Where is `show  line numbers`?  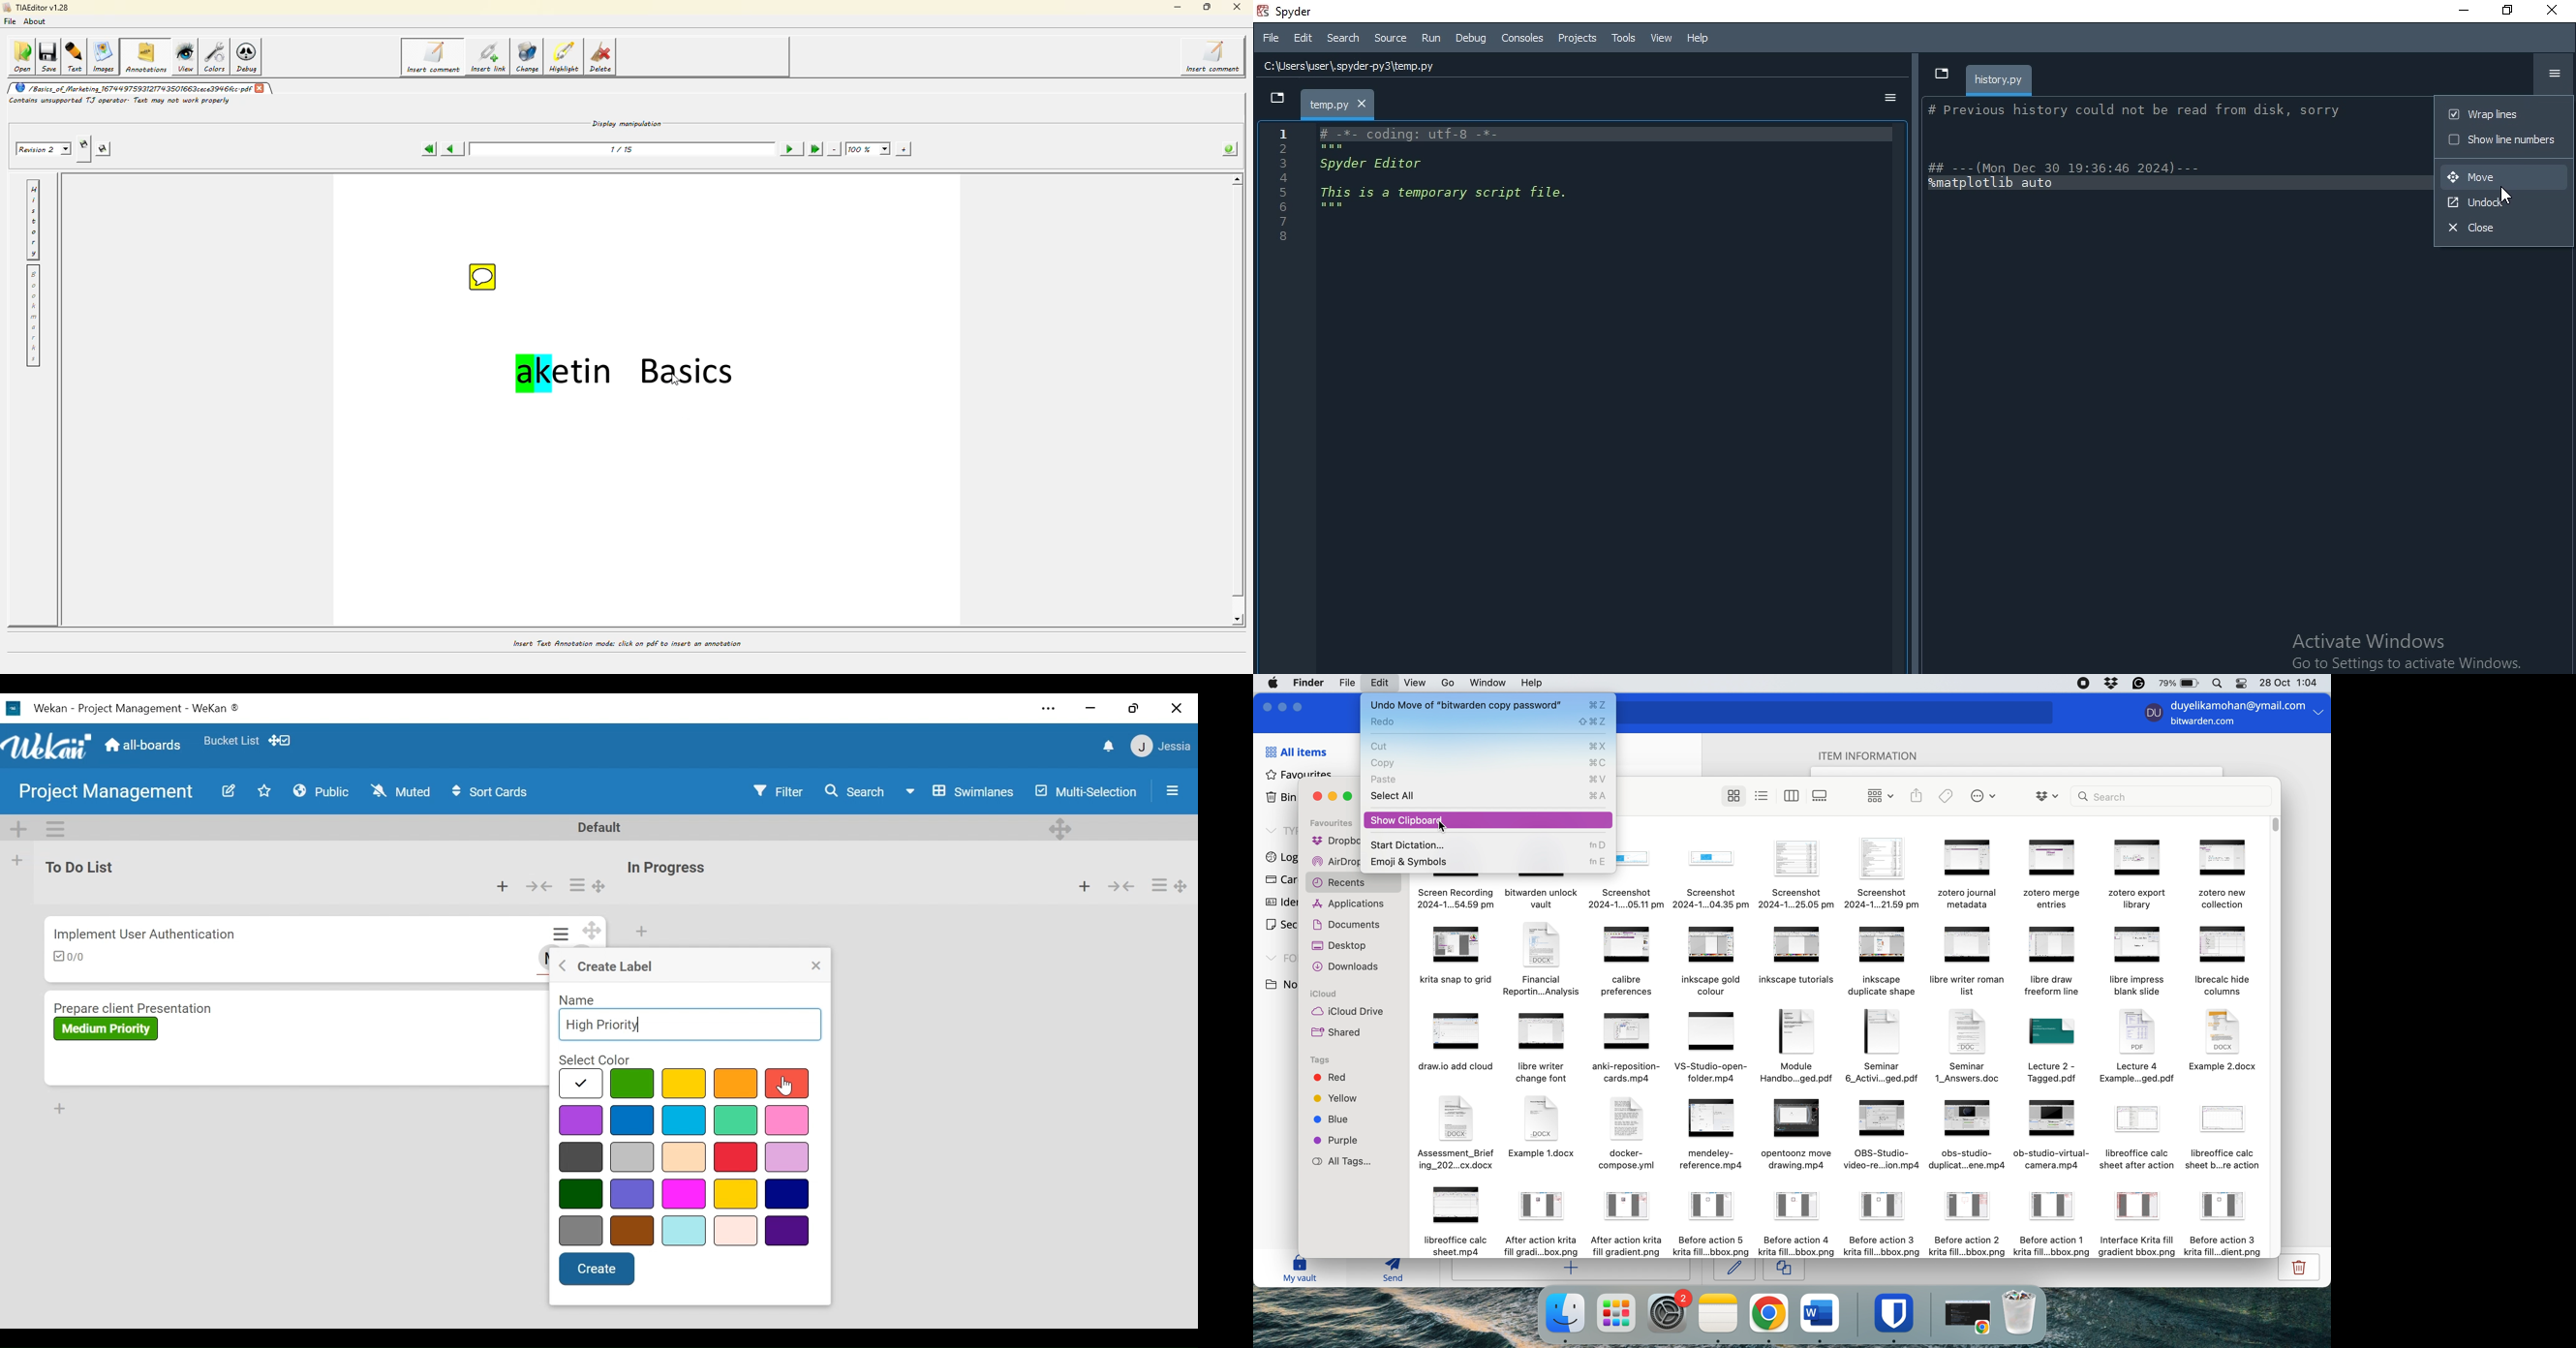
show  line numbers is located at coordinates (2502, 140).